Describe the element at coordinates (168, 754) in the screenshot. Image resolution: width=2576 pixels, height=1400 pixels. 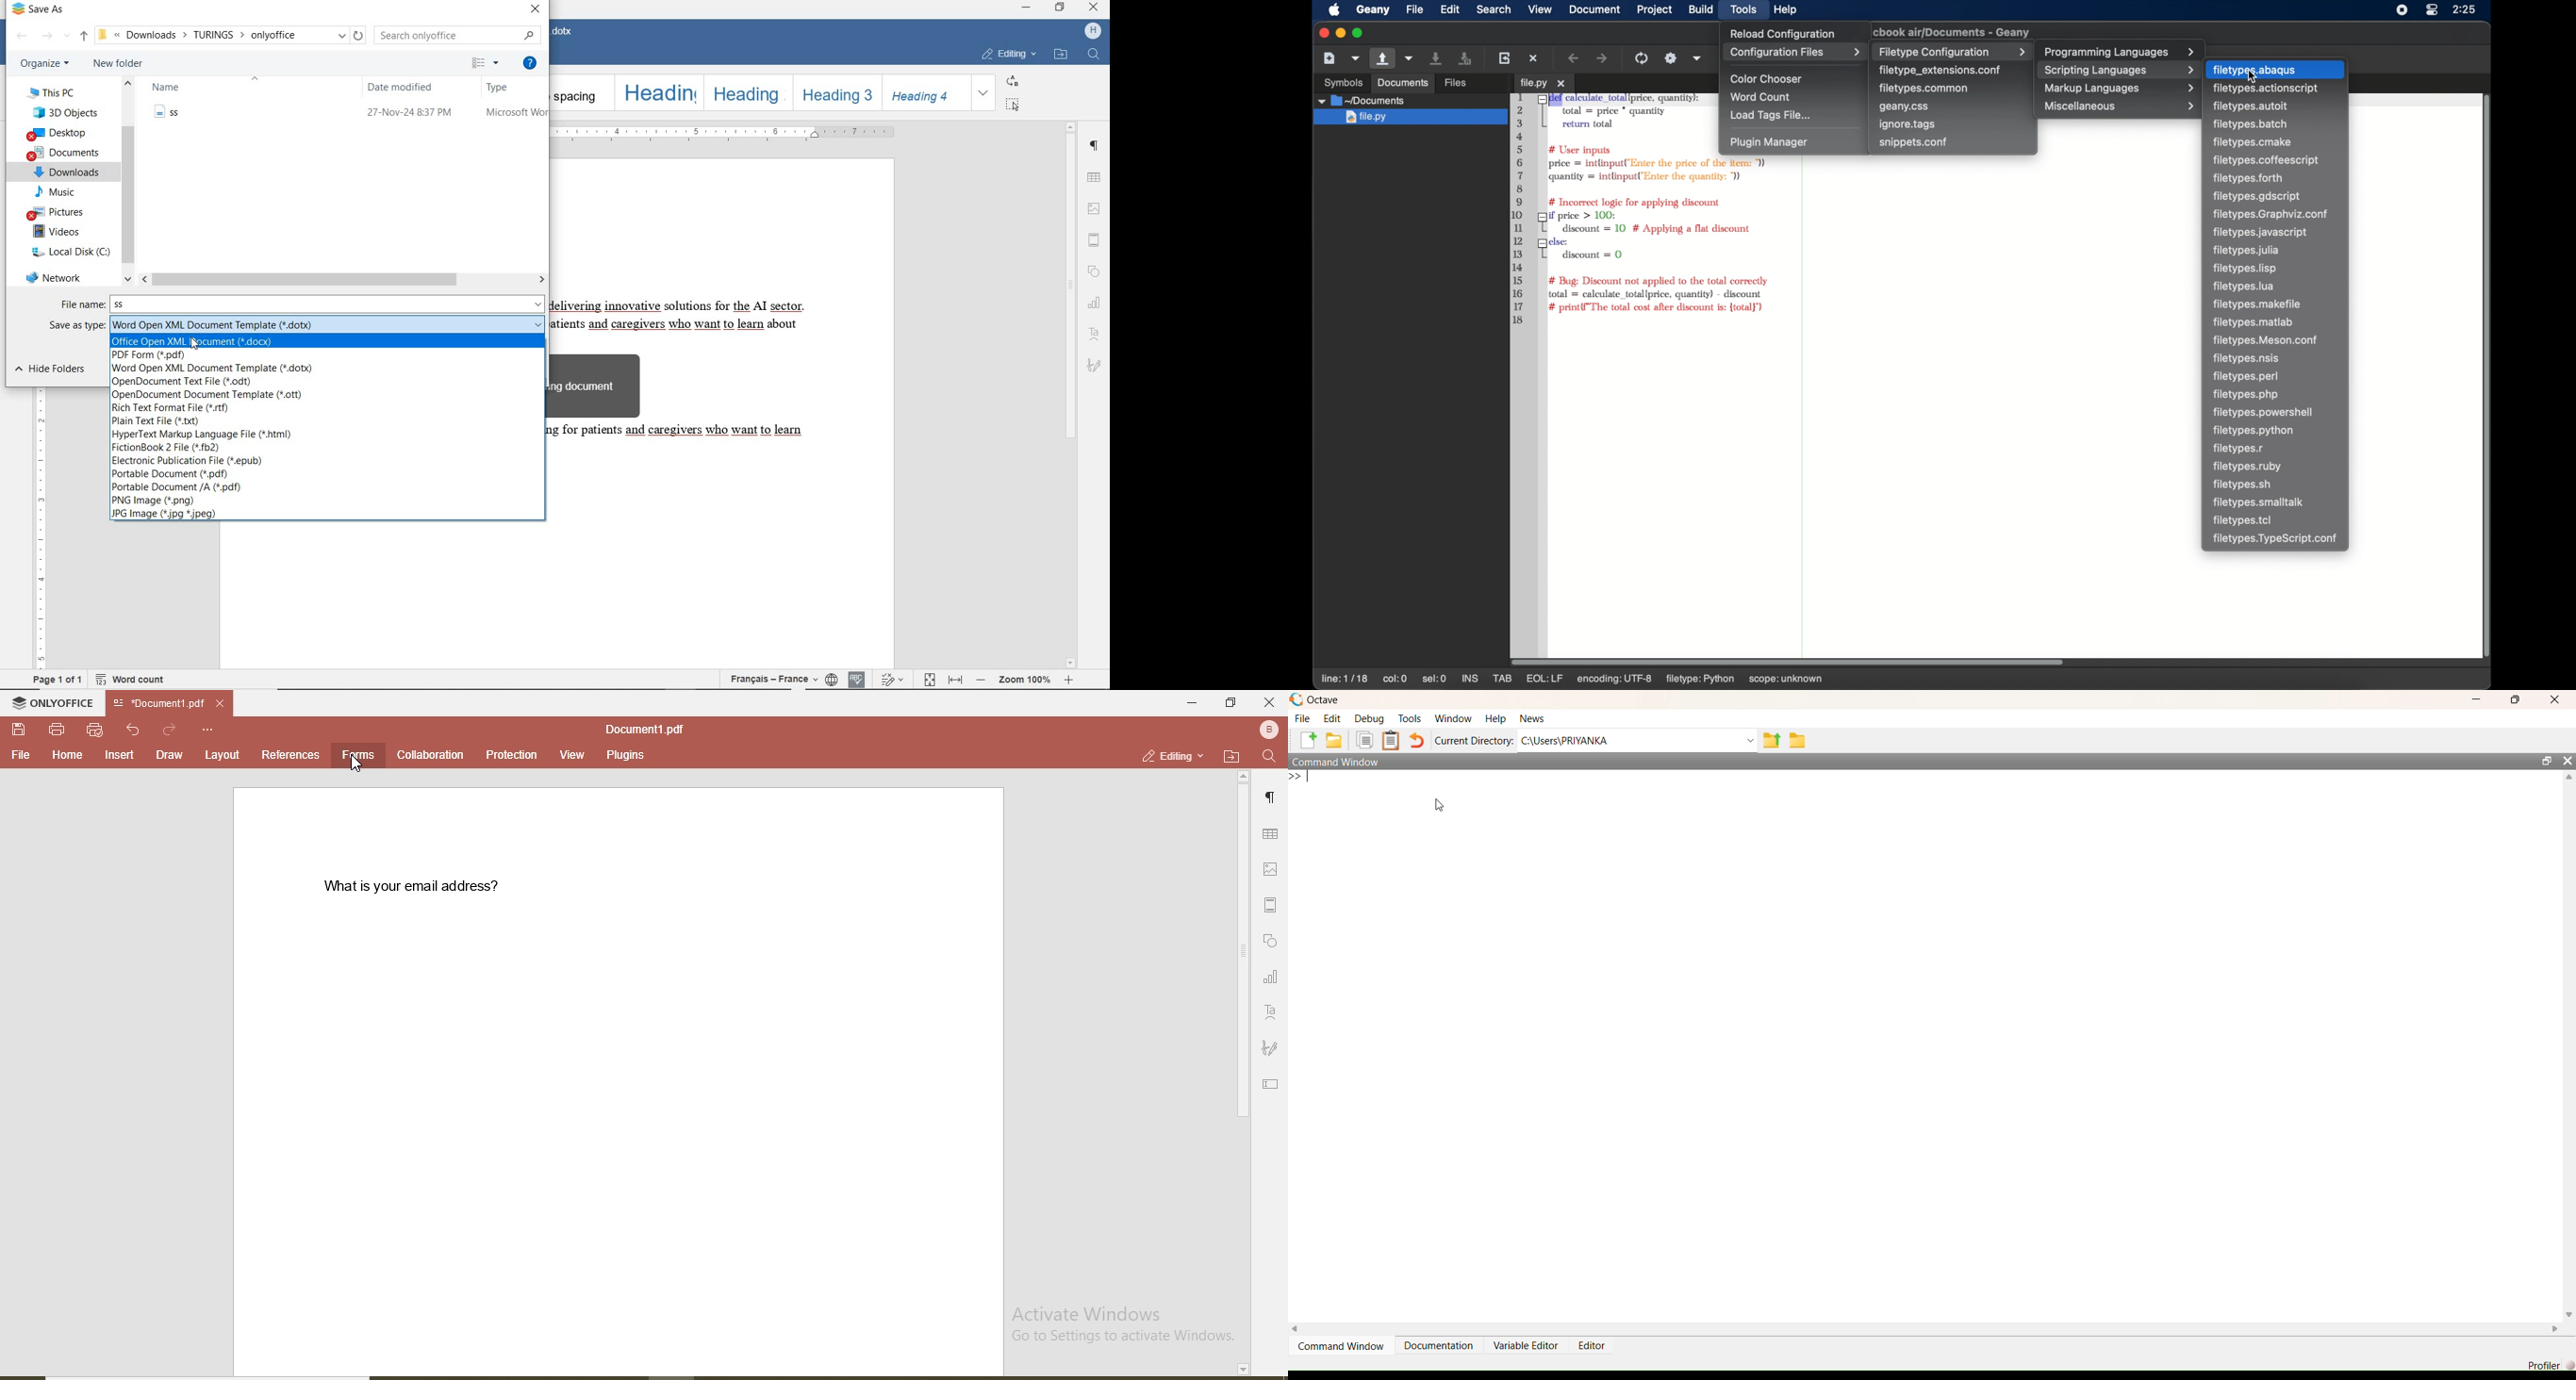
I see `draw` at that location.